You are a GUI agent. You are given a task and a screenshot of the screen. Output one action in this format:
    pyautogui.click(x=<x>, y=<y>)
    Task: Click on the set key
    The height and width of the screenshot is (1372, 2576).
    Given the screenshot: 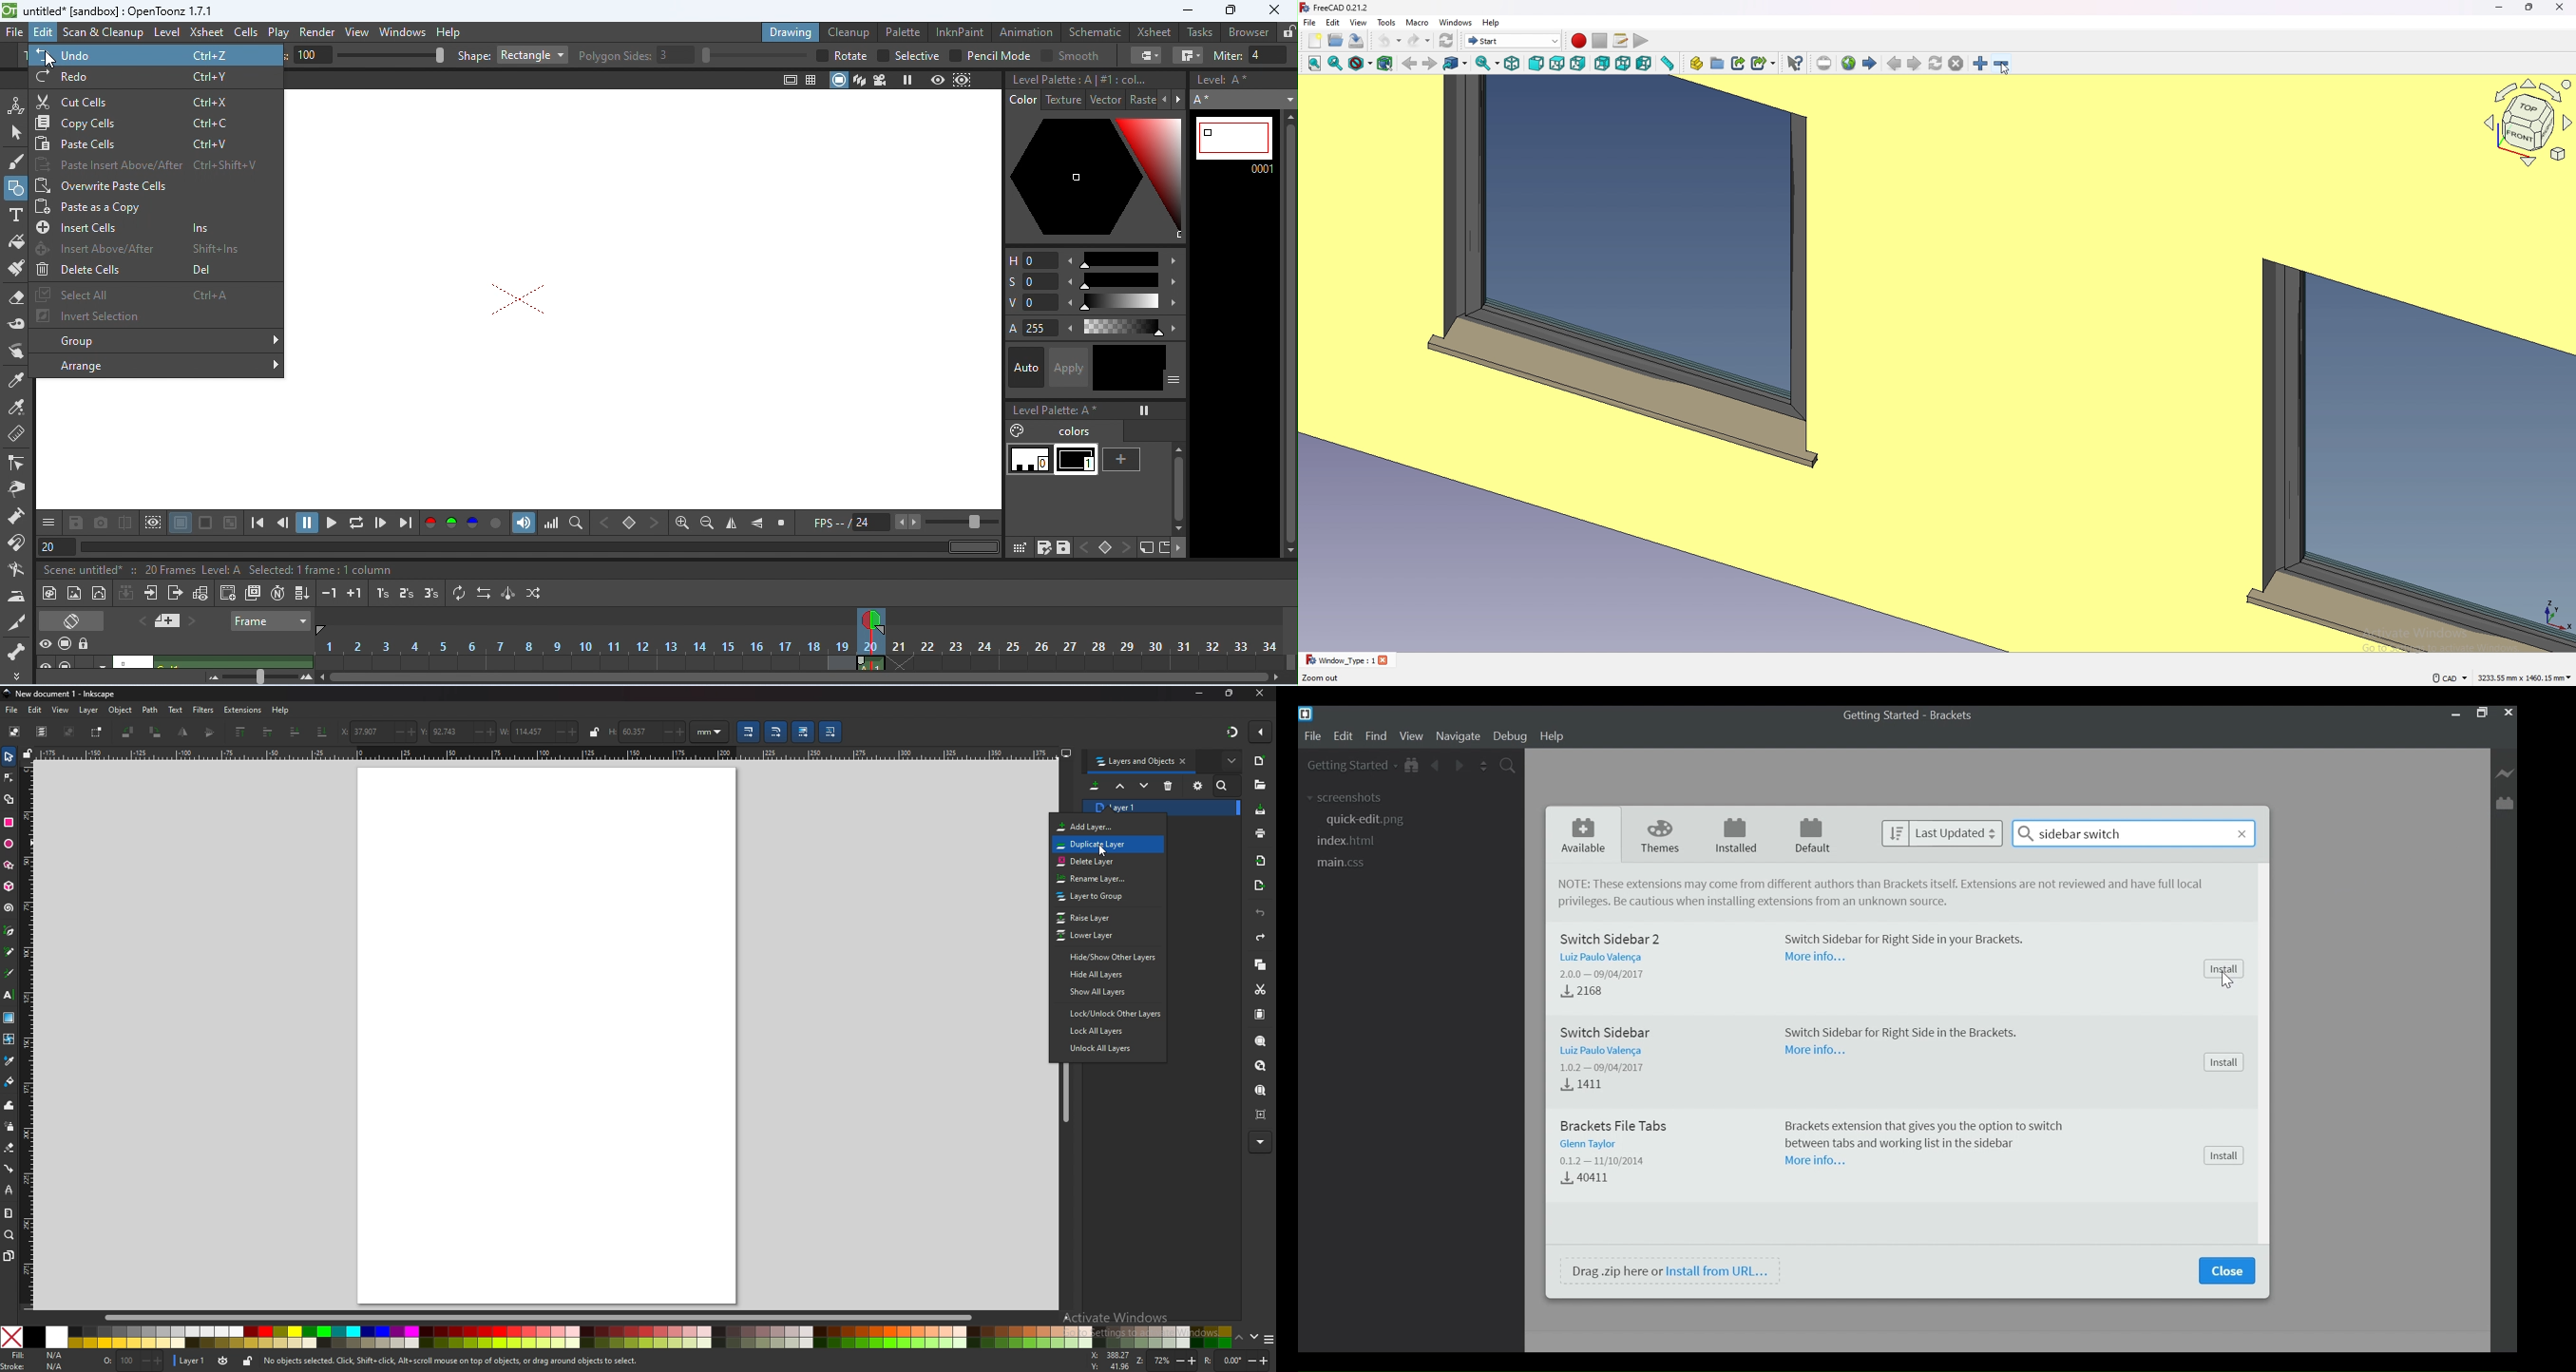 What is the action you would take?
    pyautogui.click(x=628, y=523)
    